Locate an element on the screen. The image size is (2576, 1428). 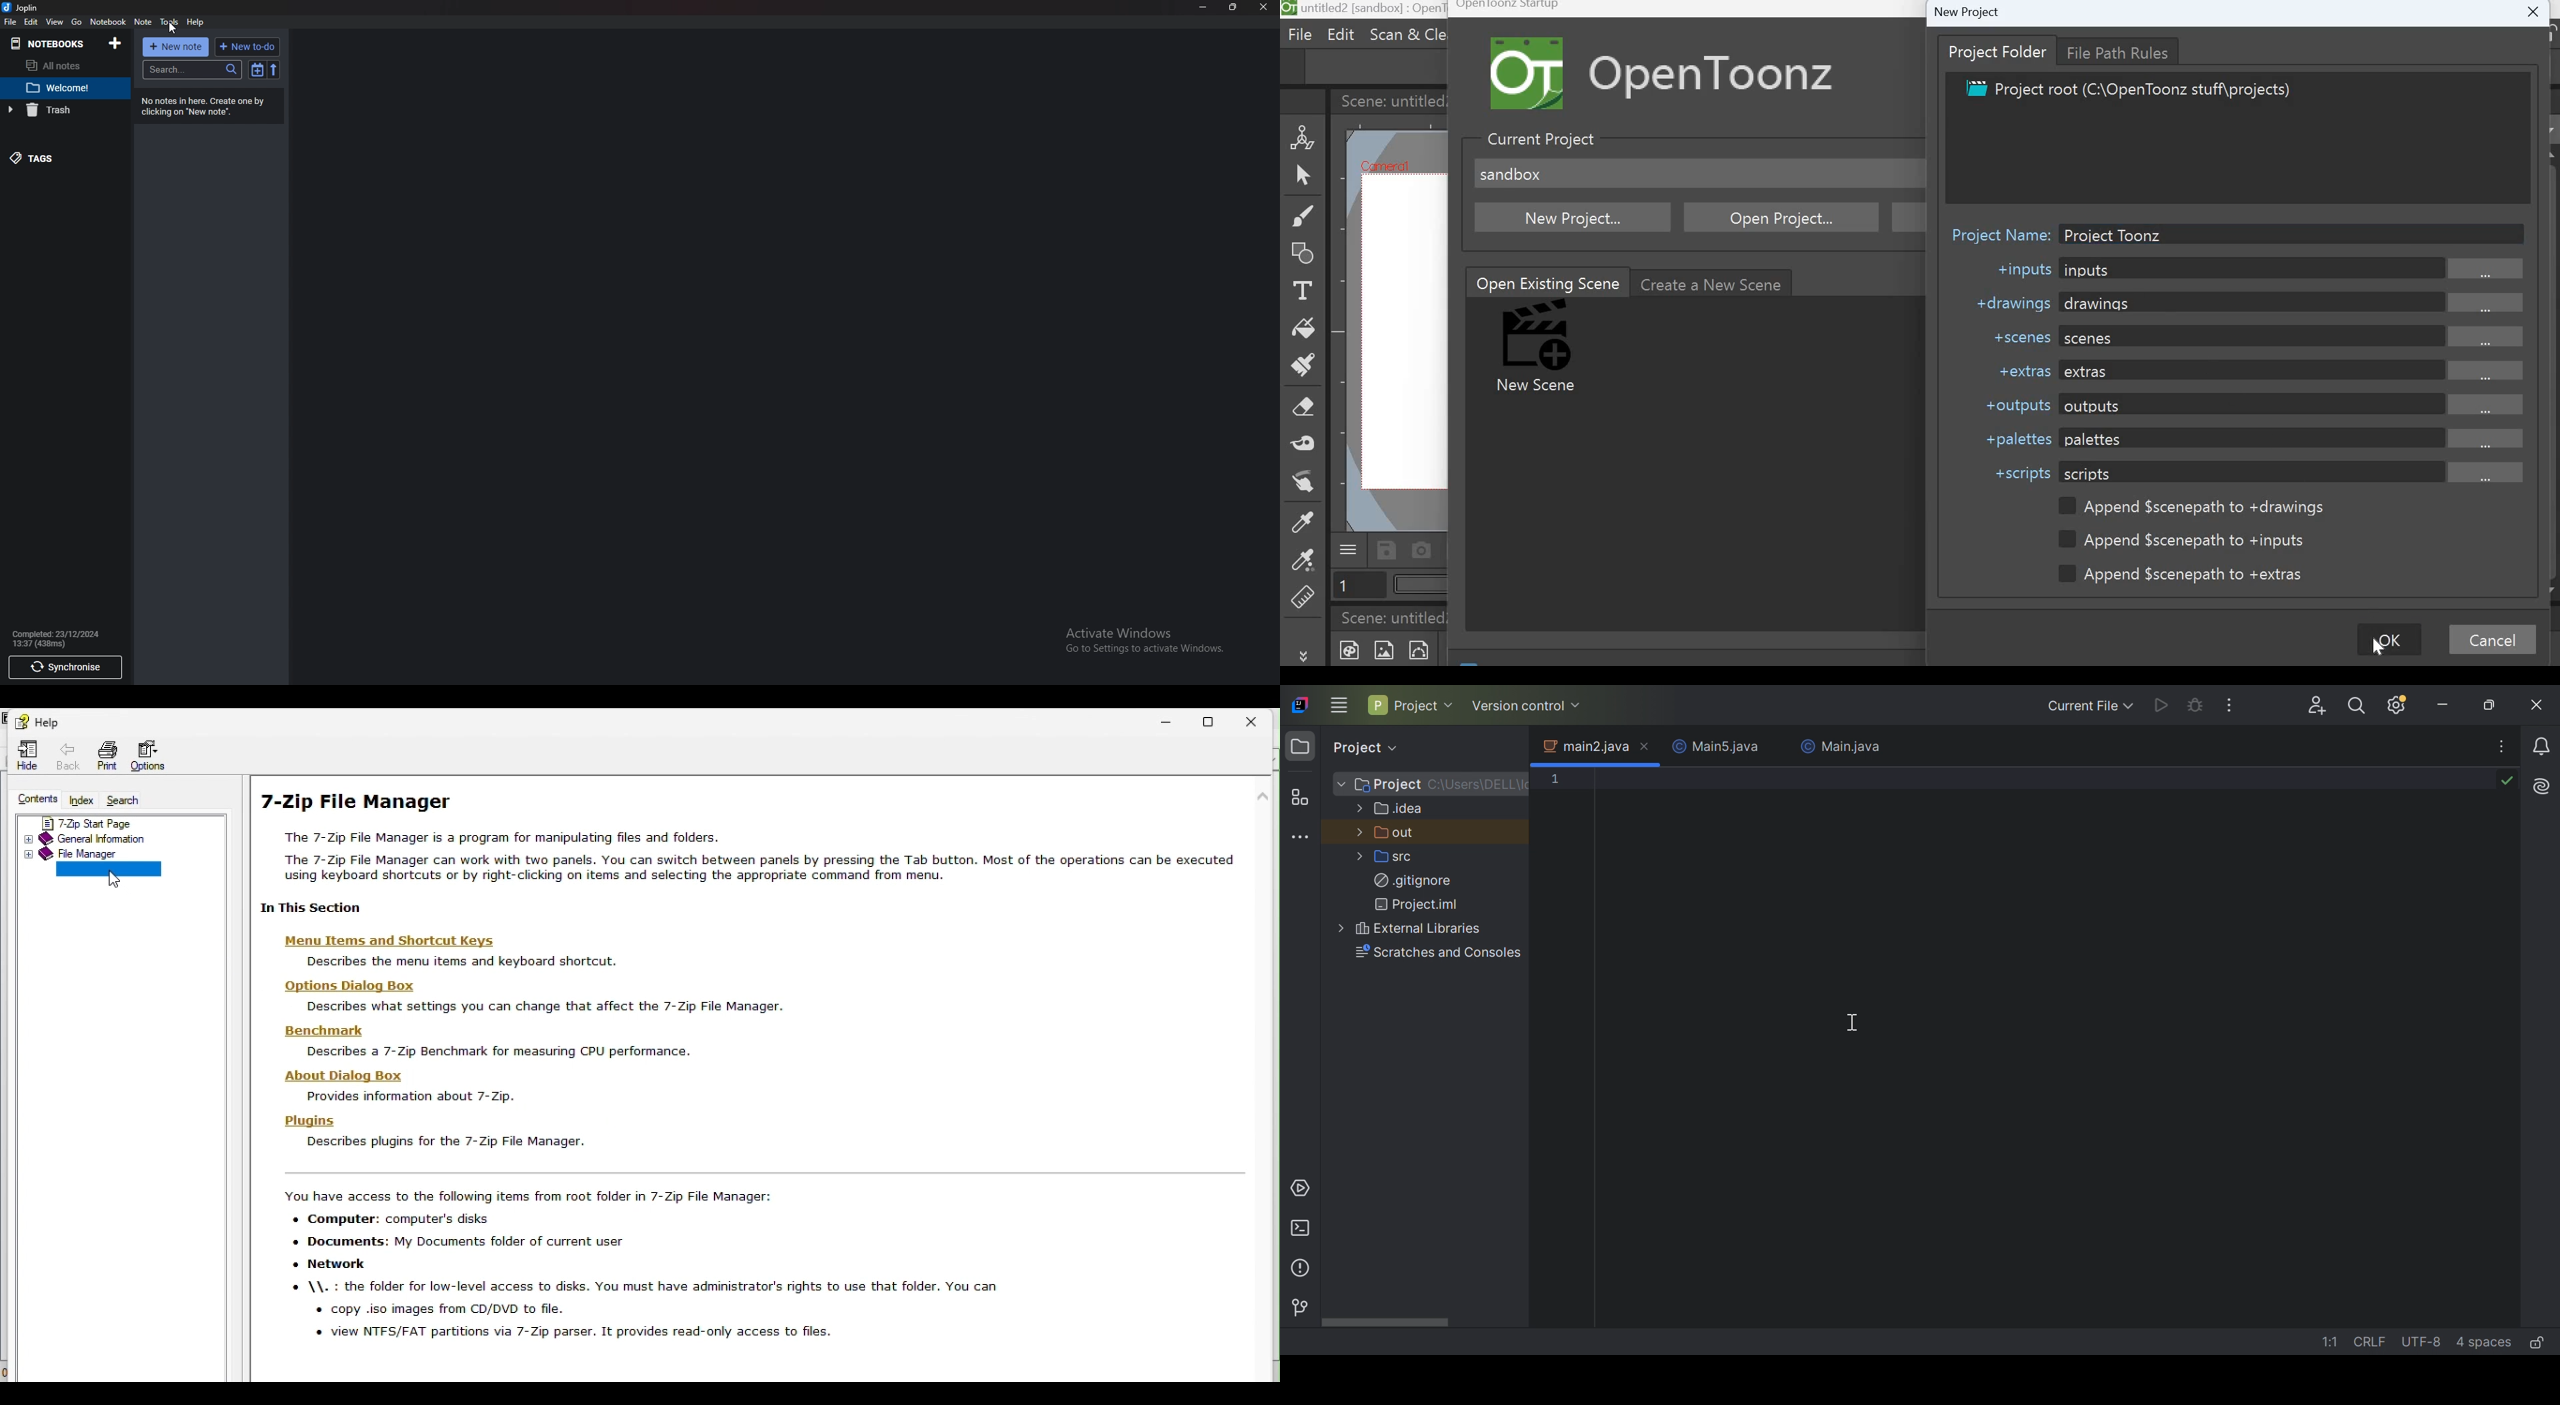
More is located at coordinates (1357, 857).